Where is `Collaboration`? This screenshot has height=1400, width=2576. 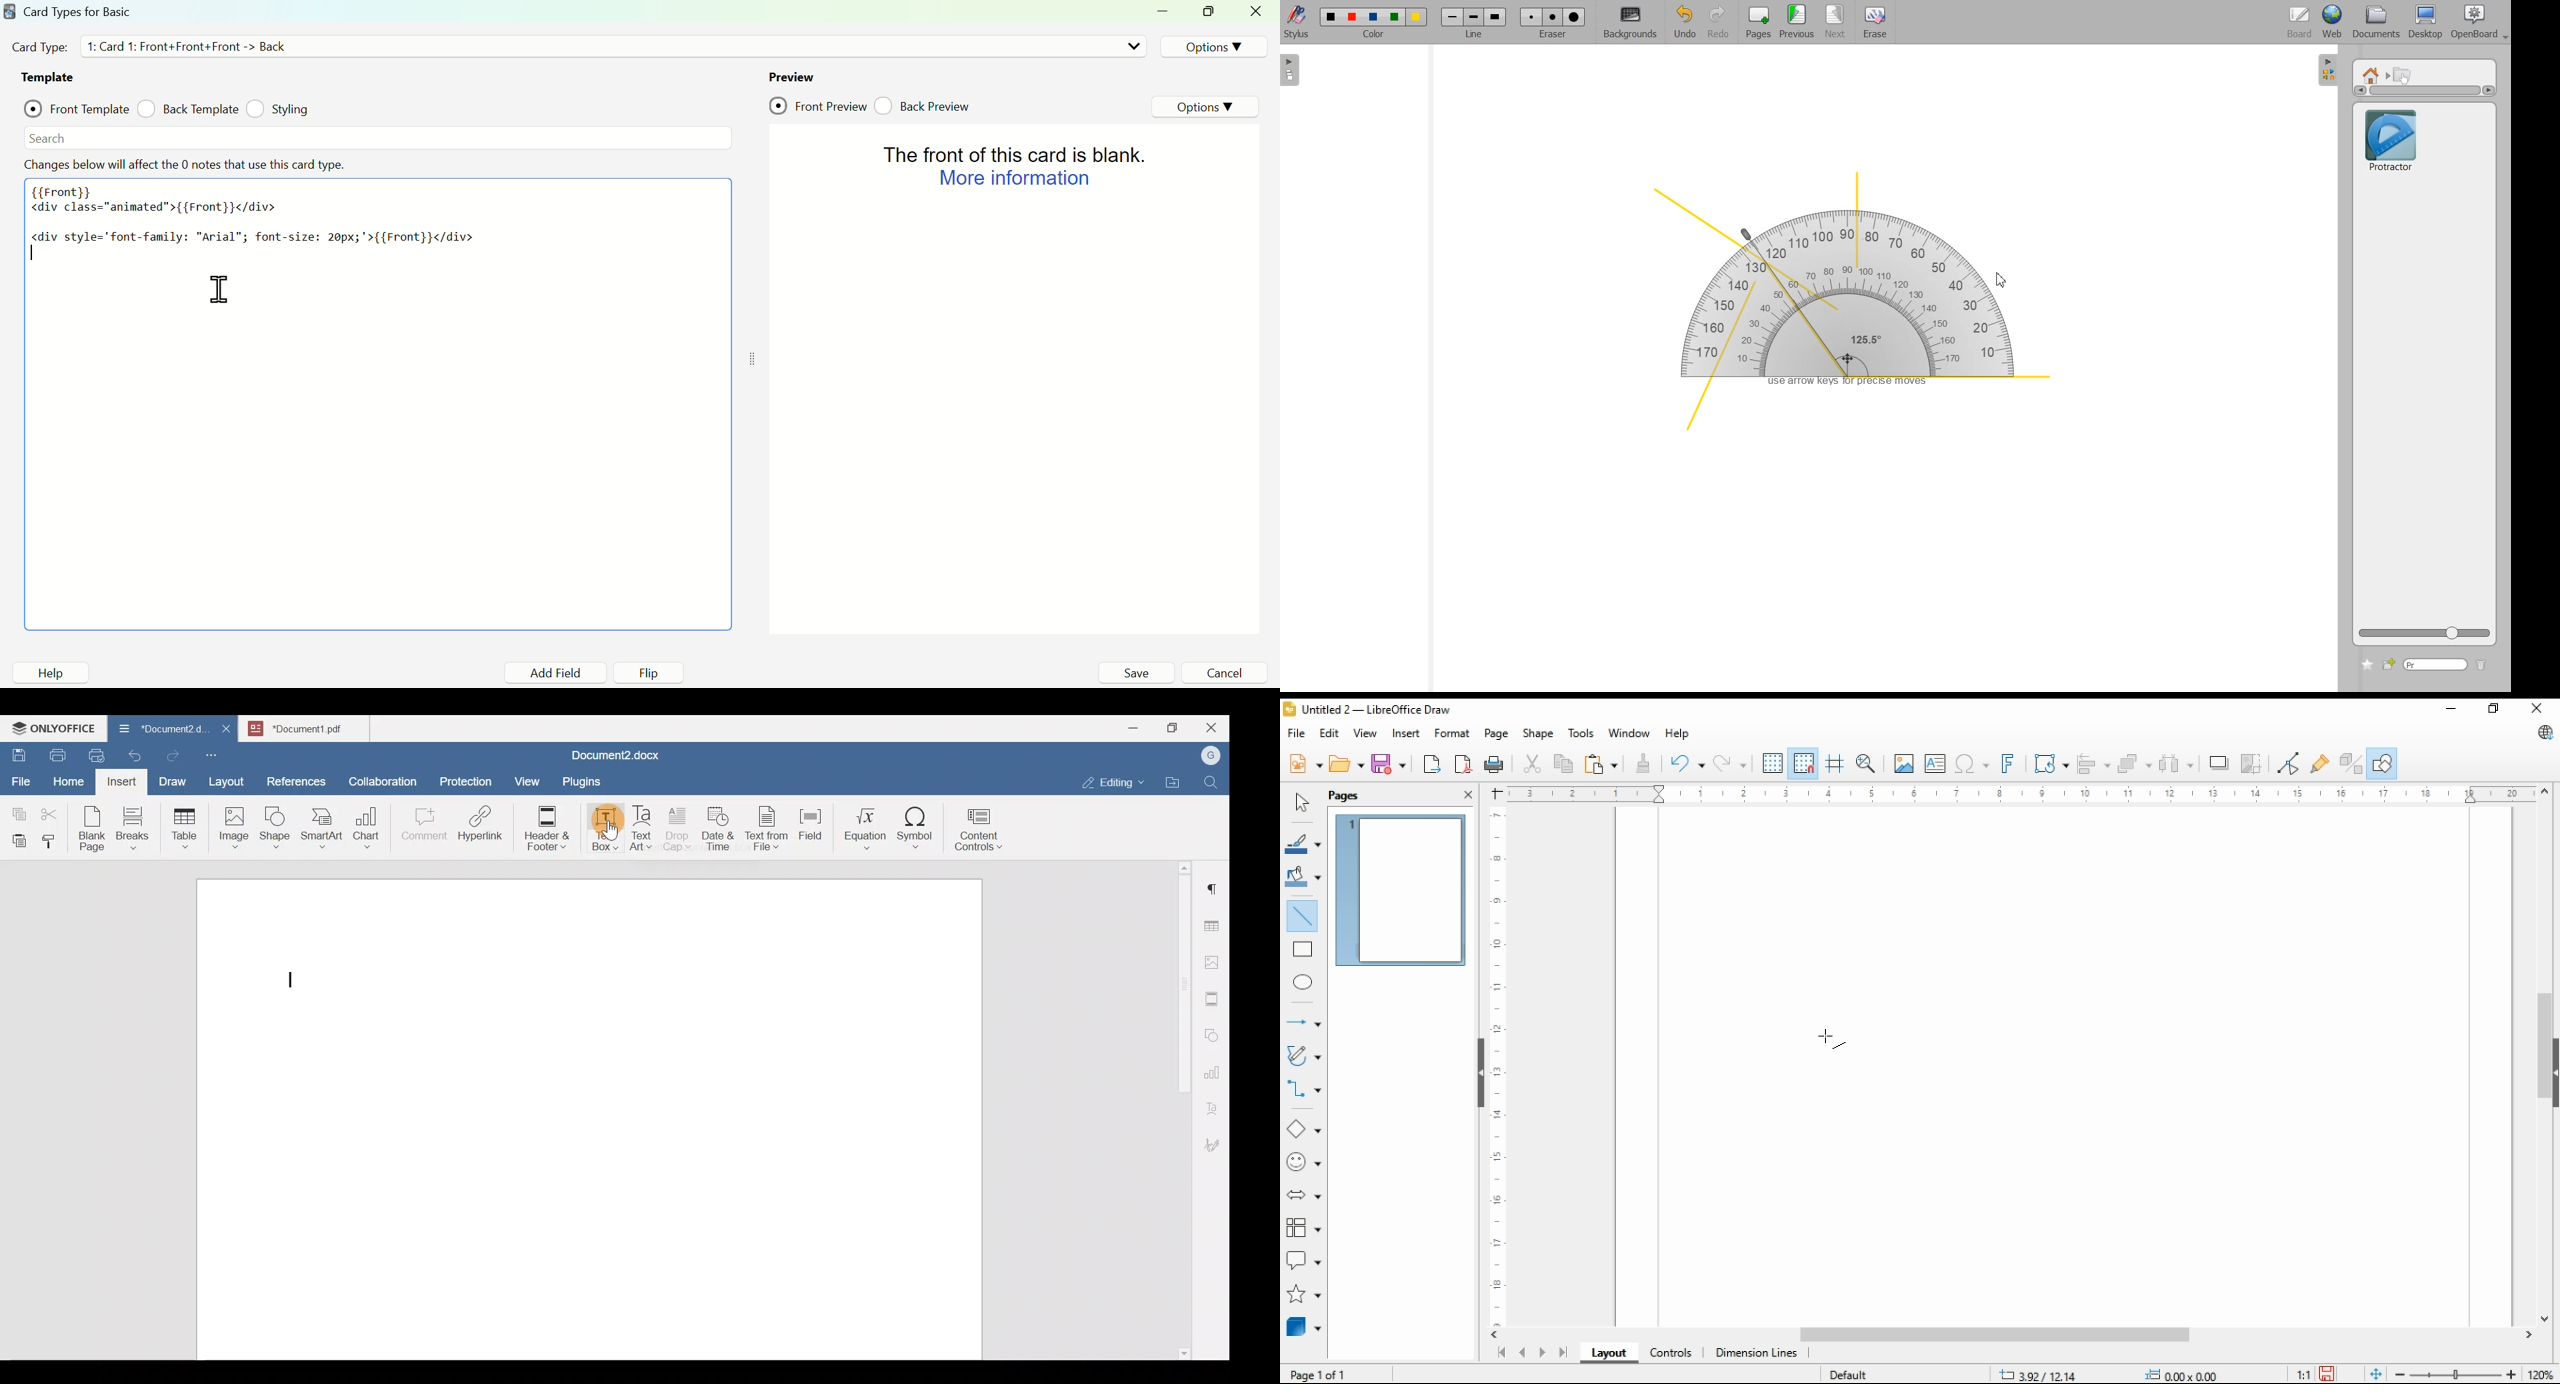
Collaboration is located at coordinates (381, 775).